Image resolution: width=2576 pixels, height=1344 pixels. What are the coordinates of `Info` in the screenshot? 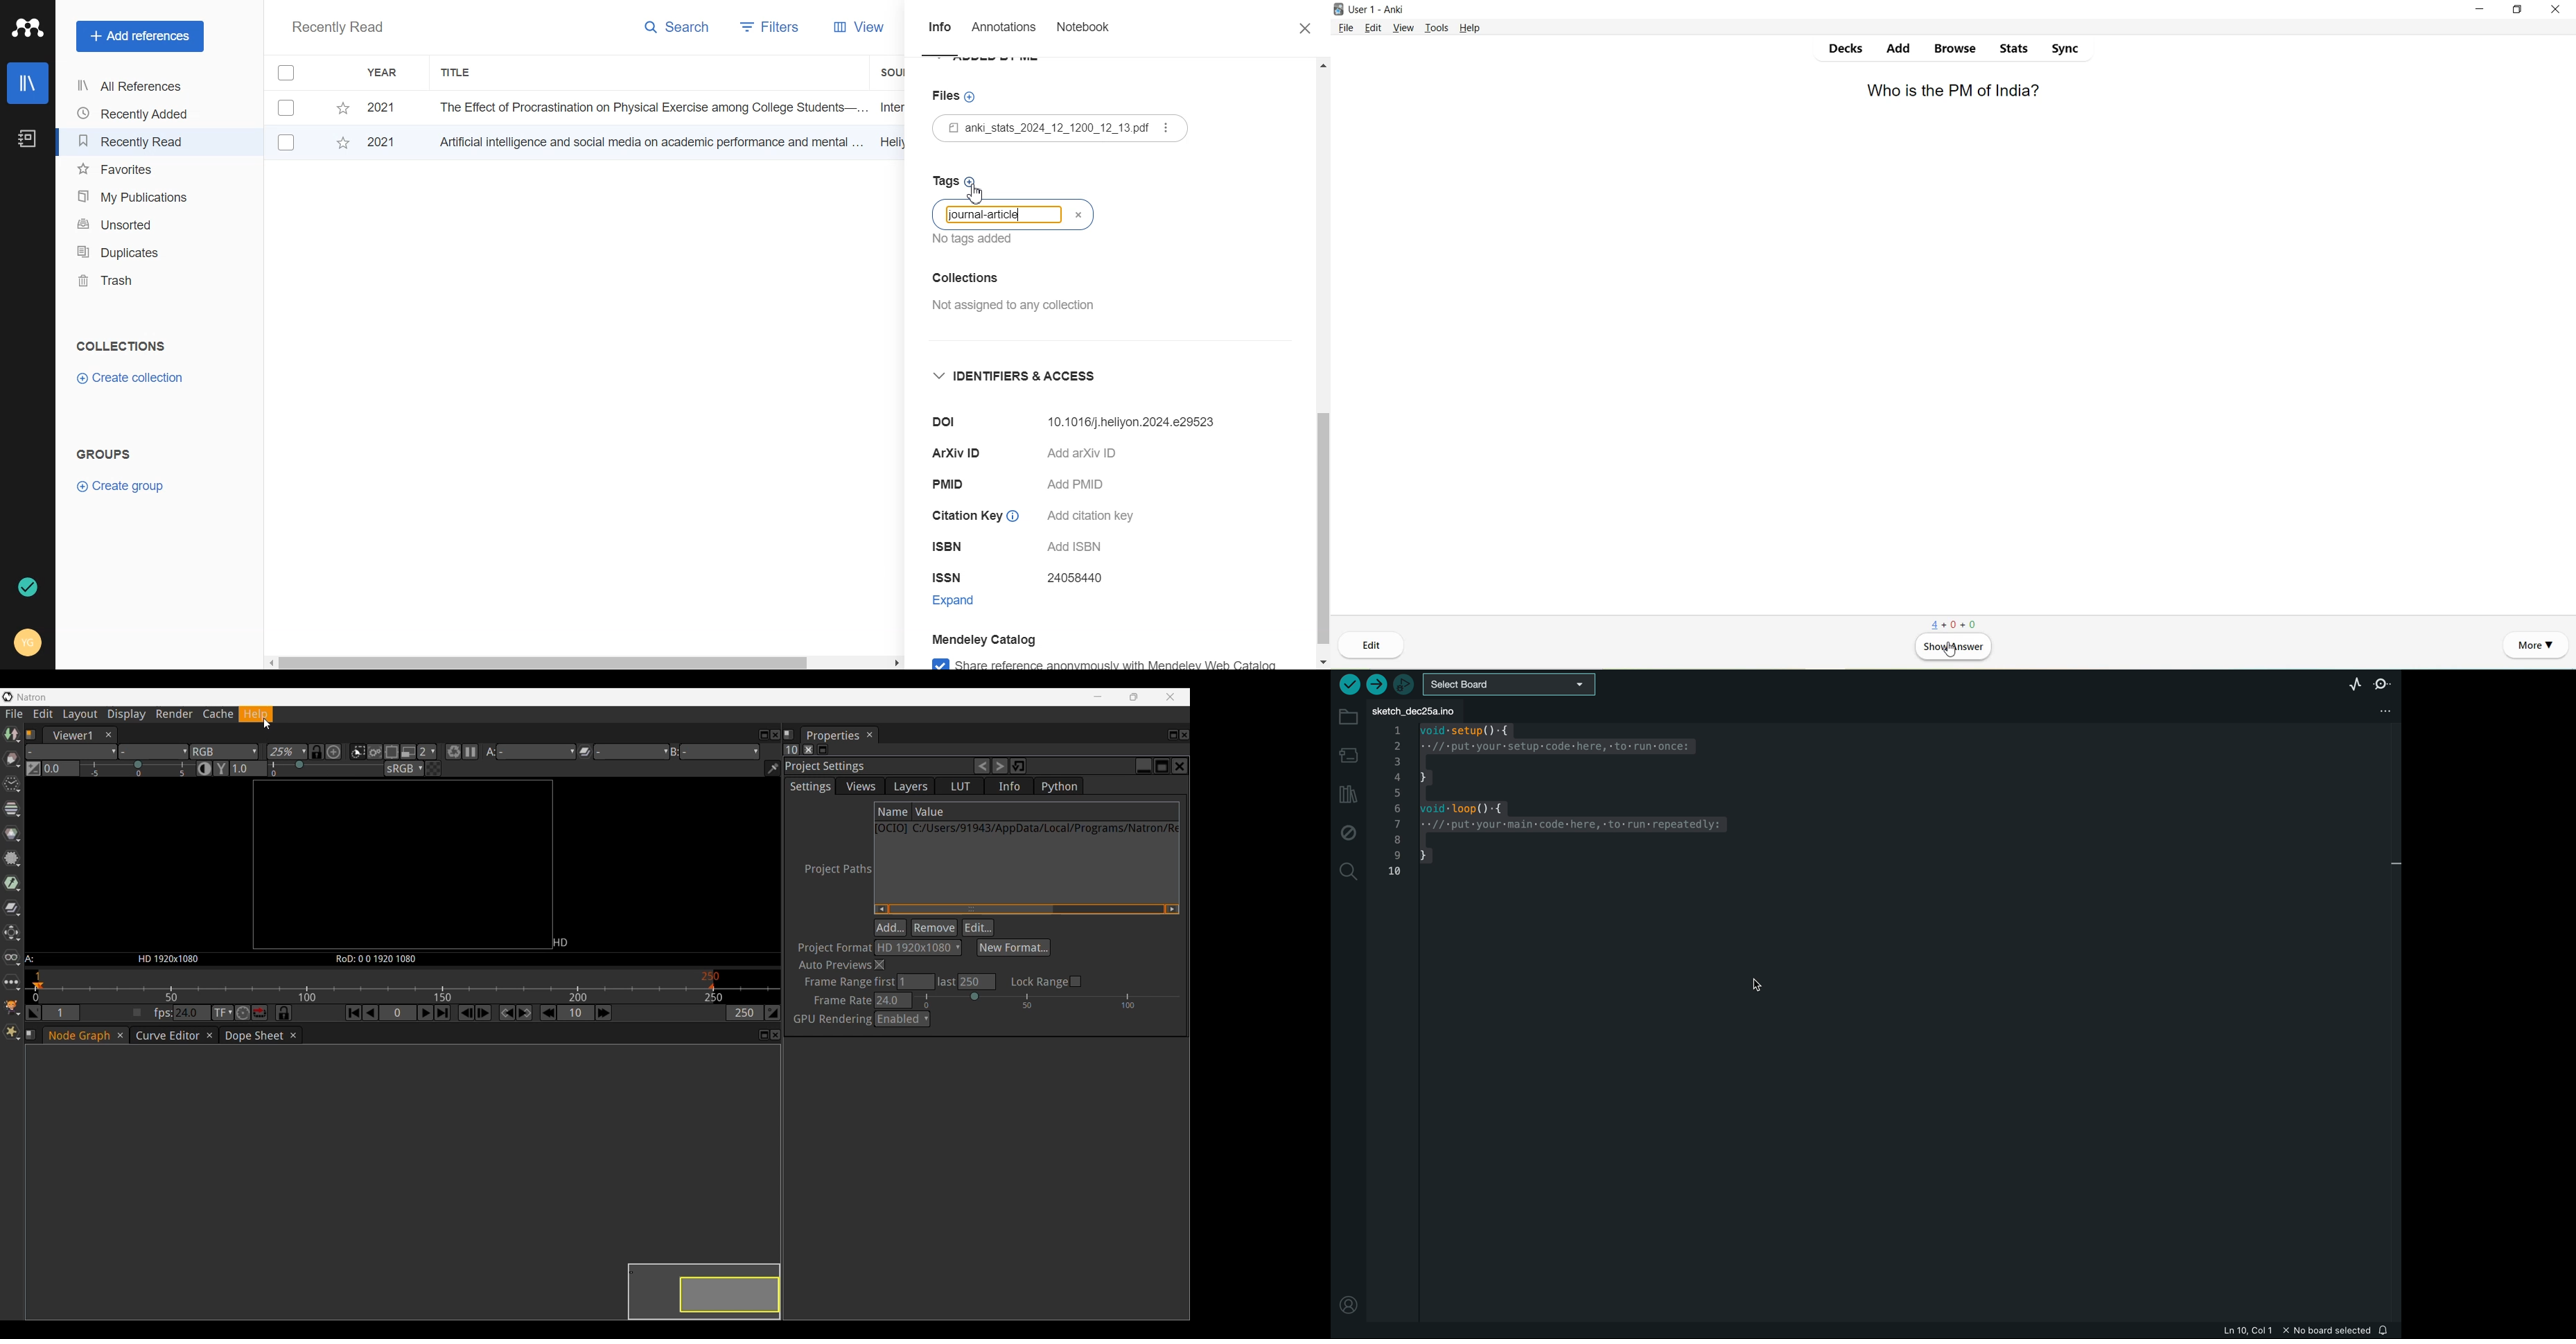 It's located at (940, 31).